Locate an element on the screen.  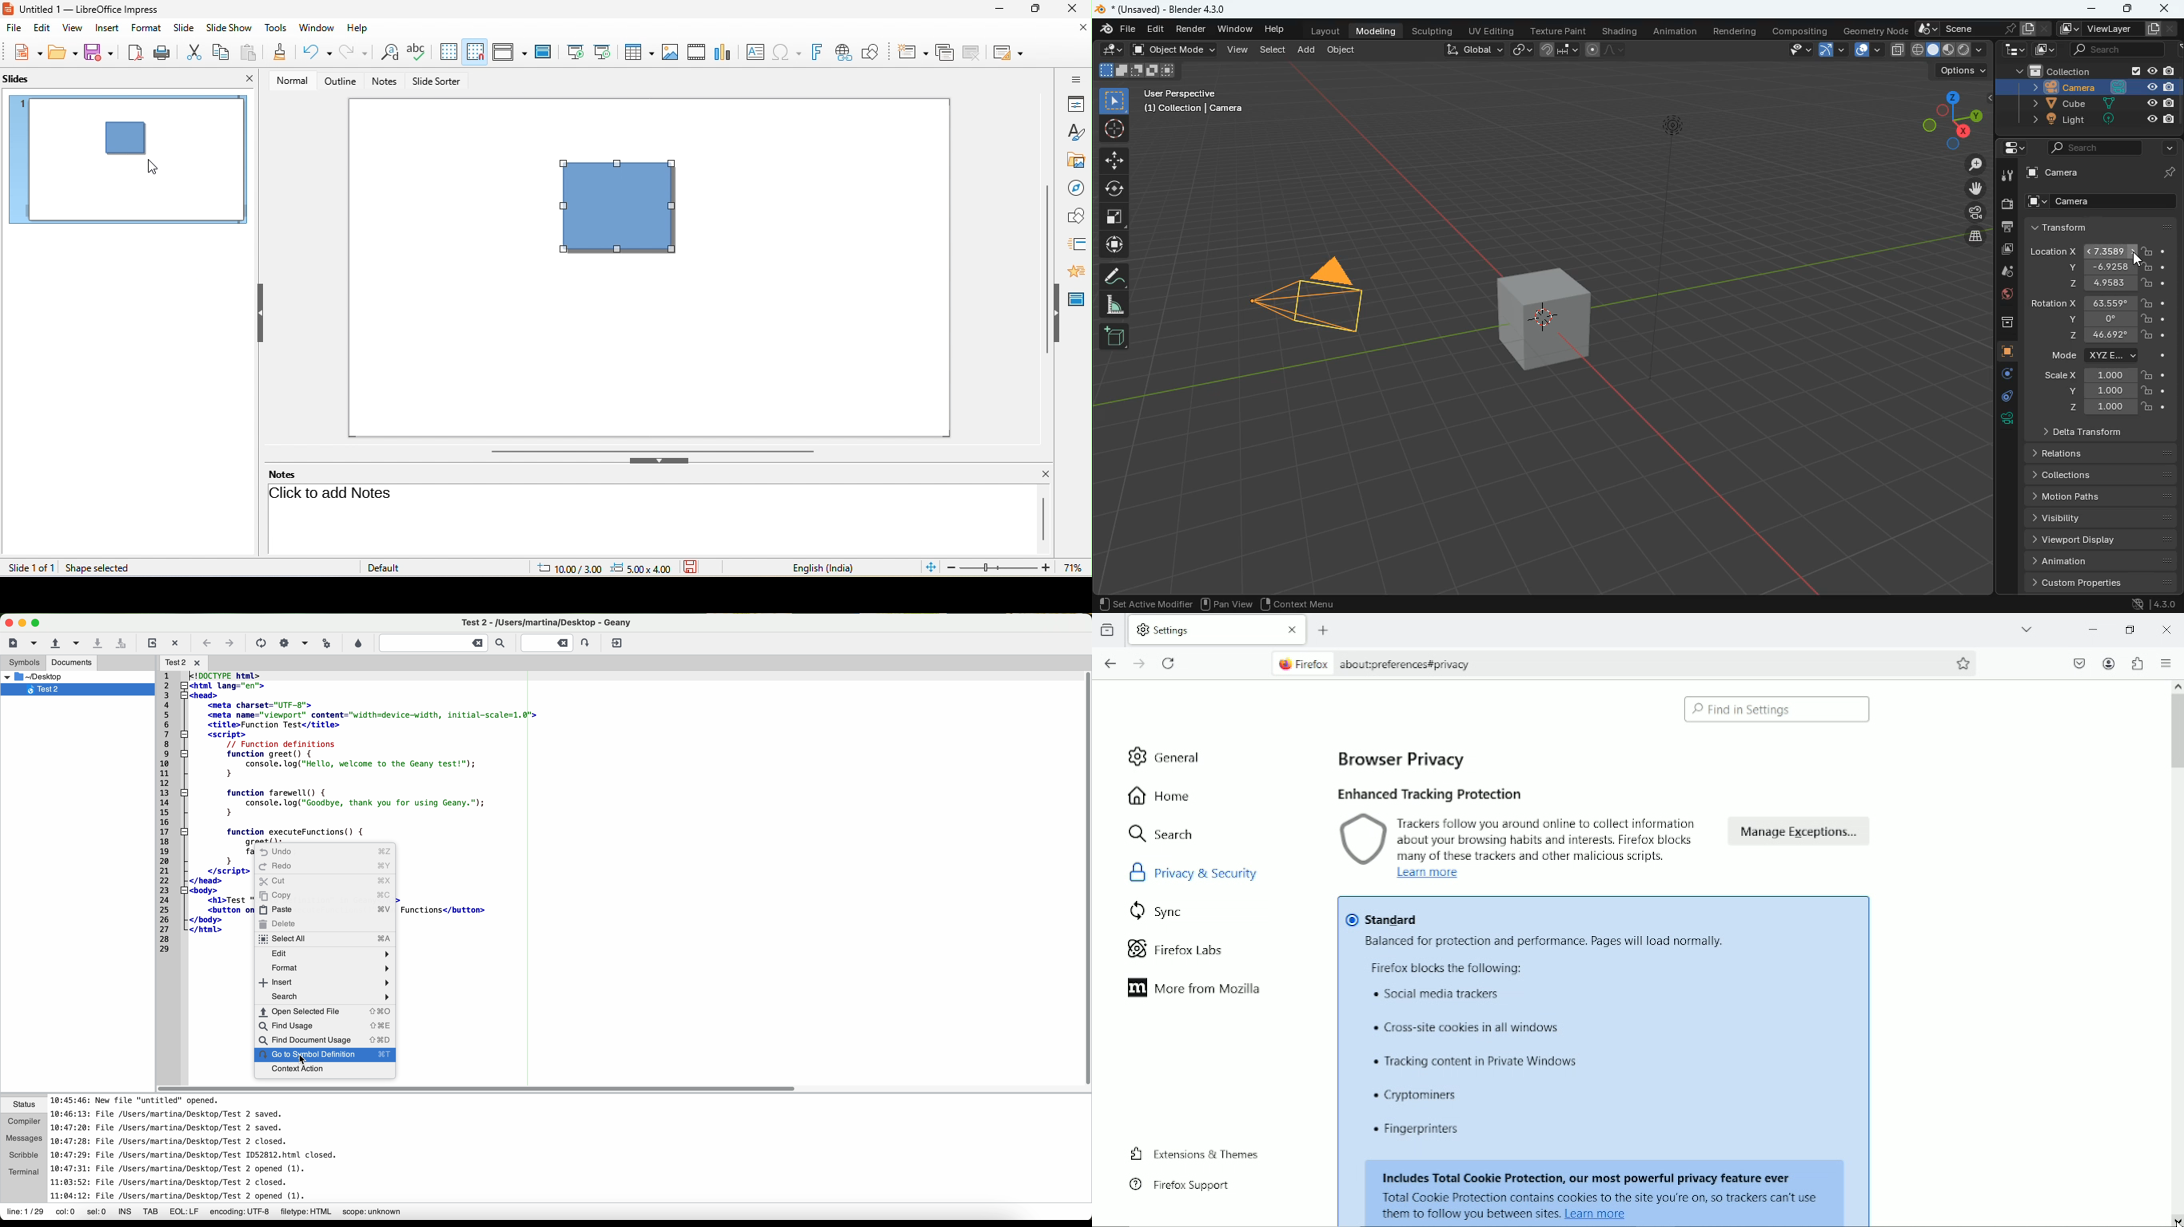
draw is located at coordinates (1604, 51).